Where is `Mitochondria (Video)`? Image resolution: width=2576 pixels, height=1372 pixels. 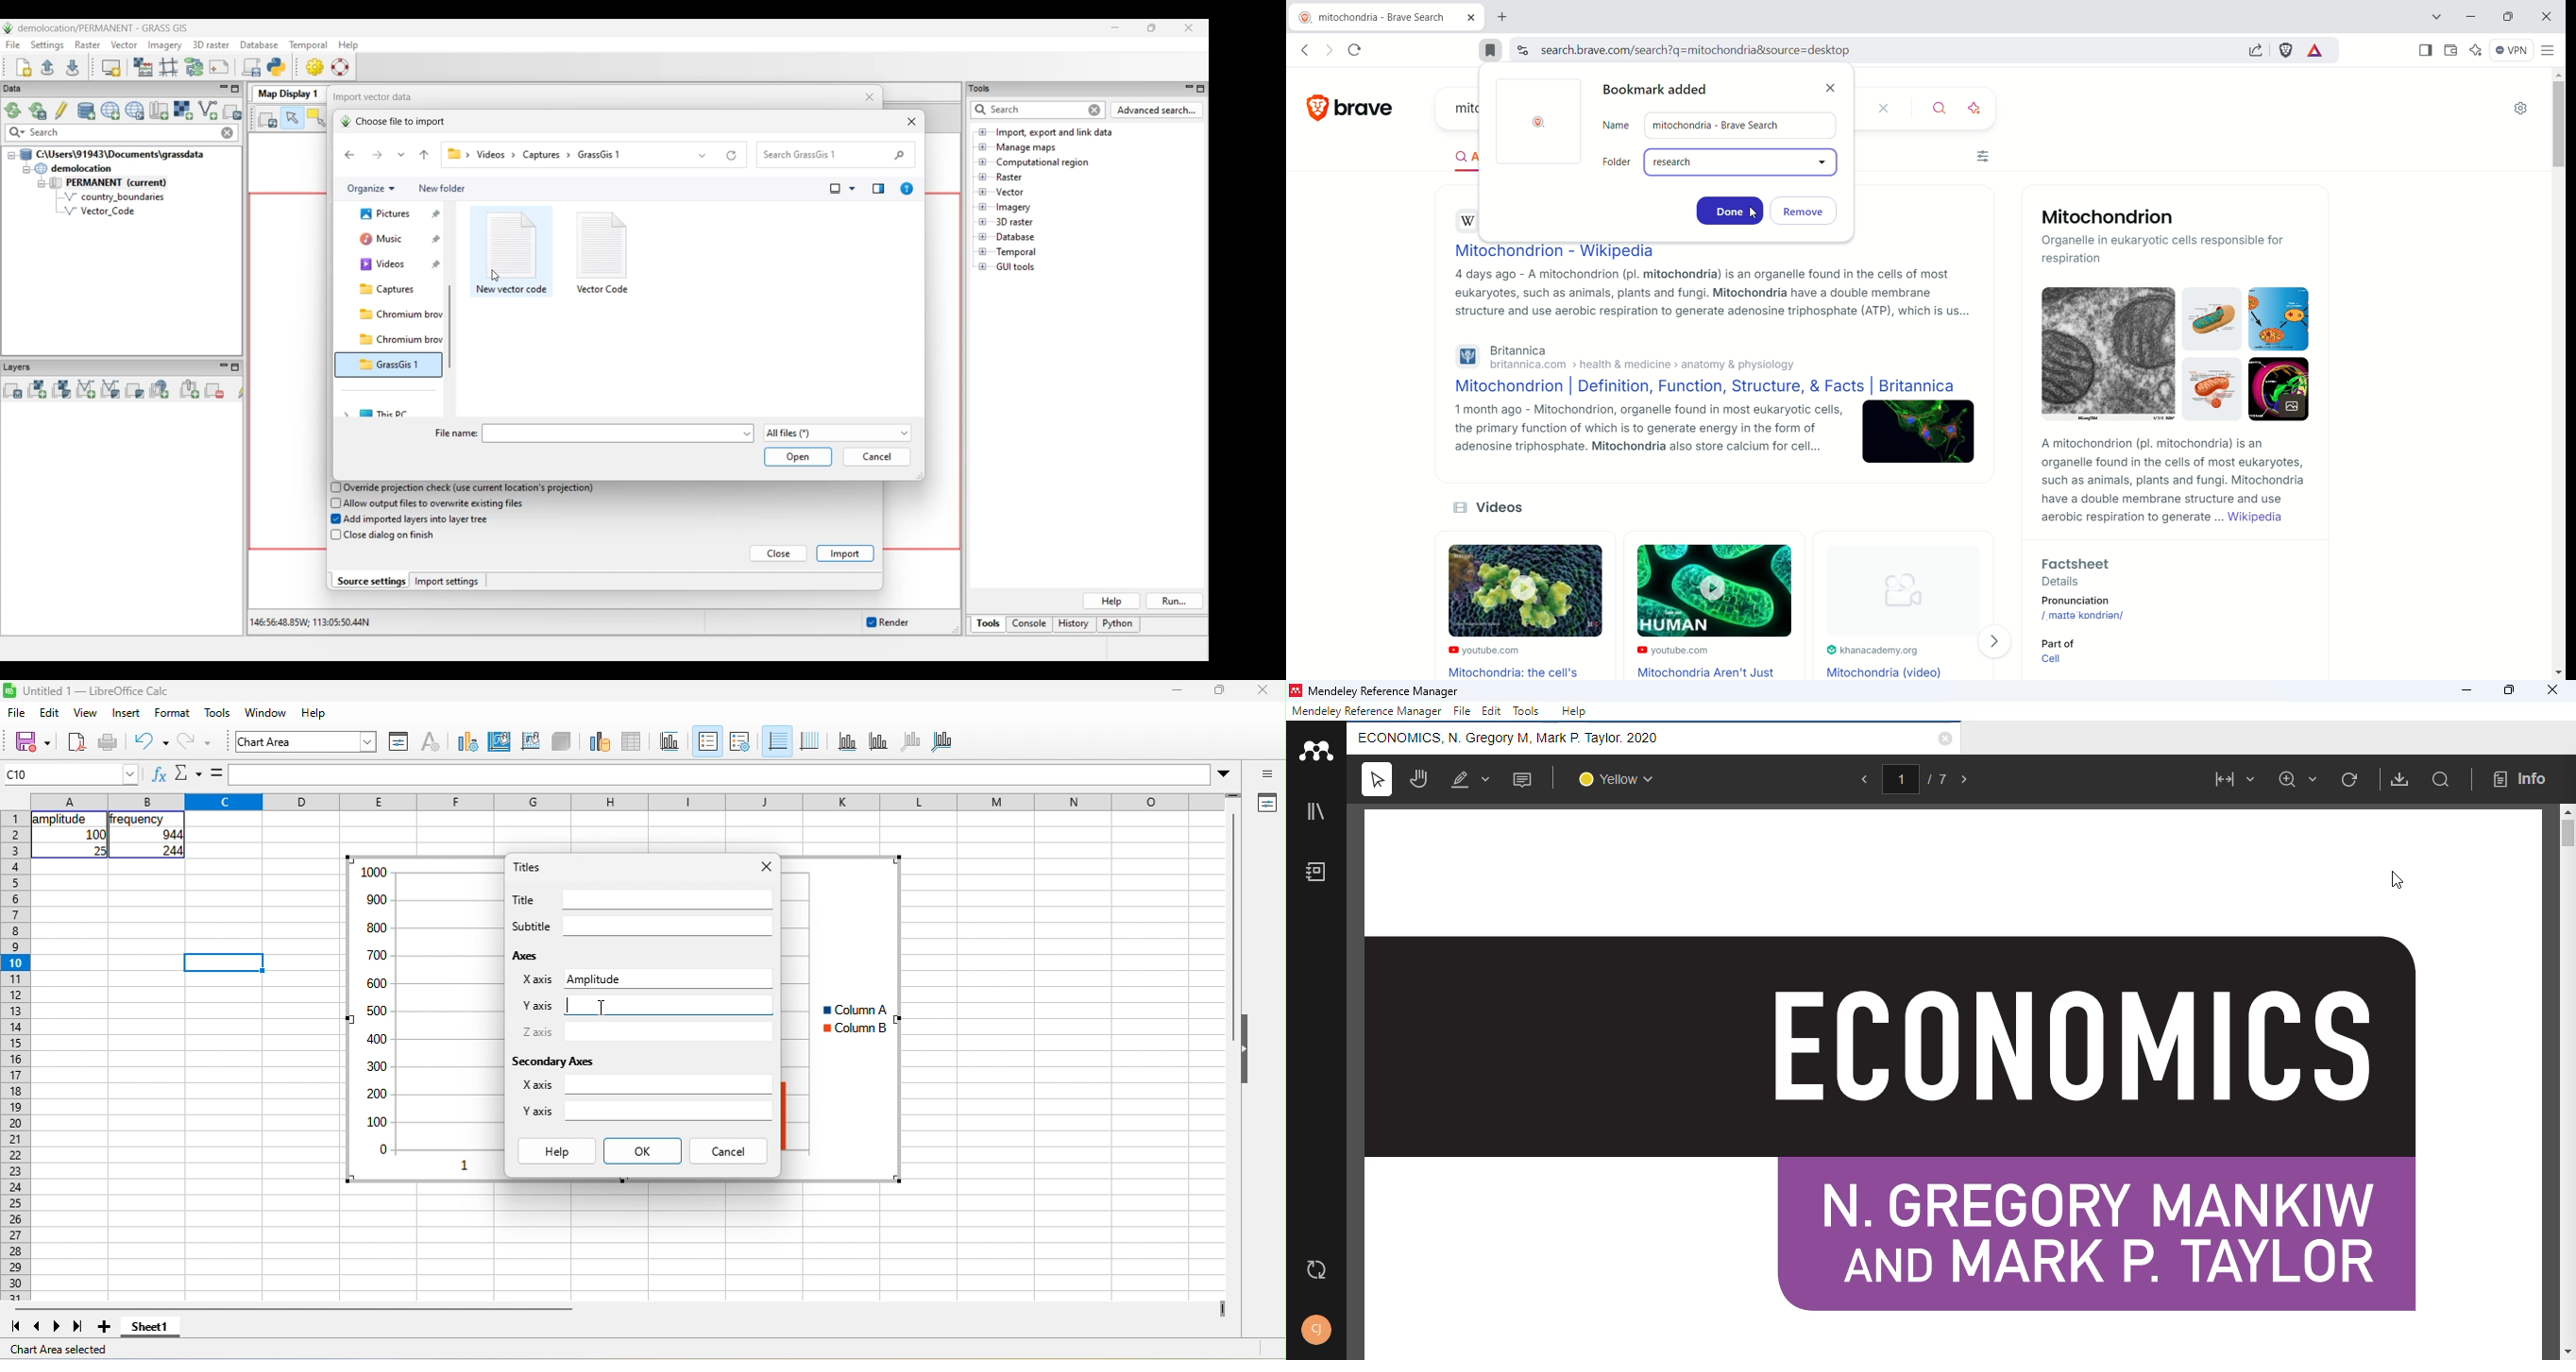
Mitochondria (Video) is located at coordinates (1887, 671).